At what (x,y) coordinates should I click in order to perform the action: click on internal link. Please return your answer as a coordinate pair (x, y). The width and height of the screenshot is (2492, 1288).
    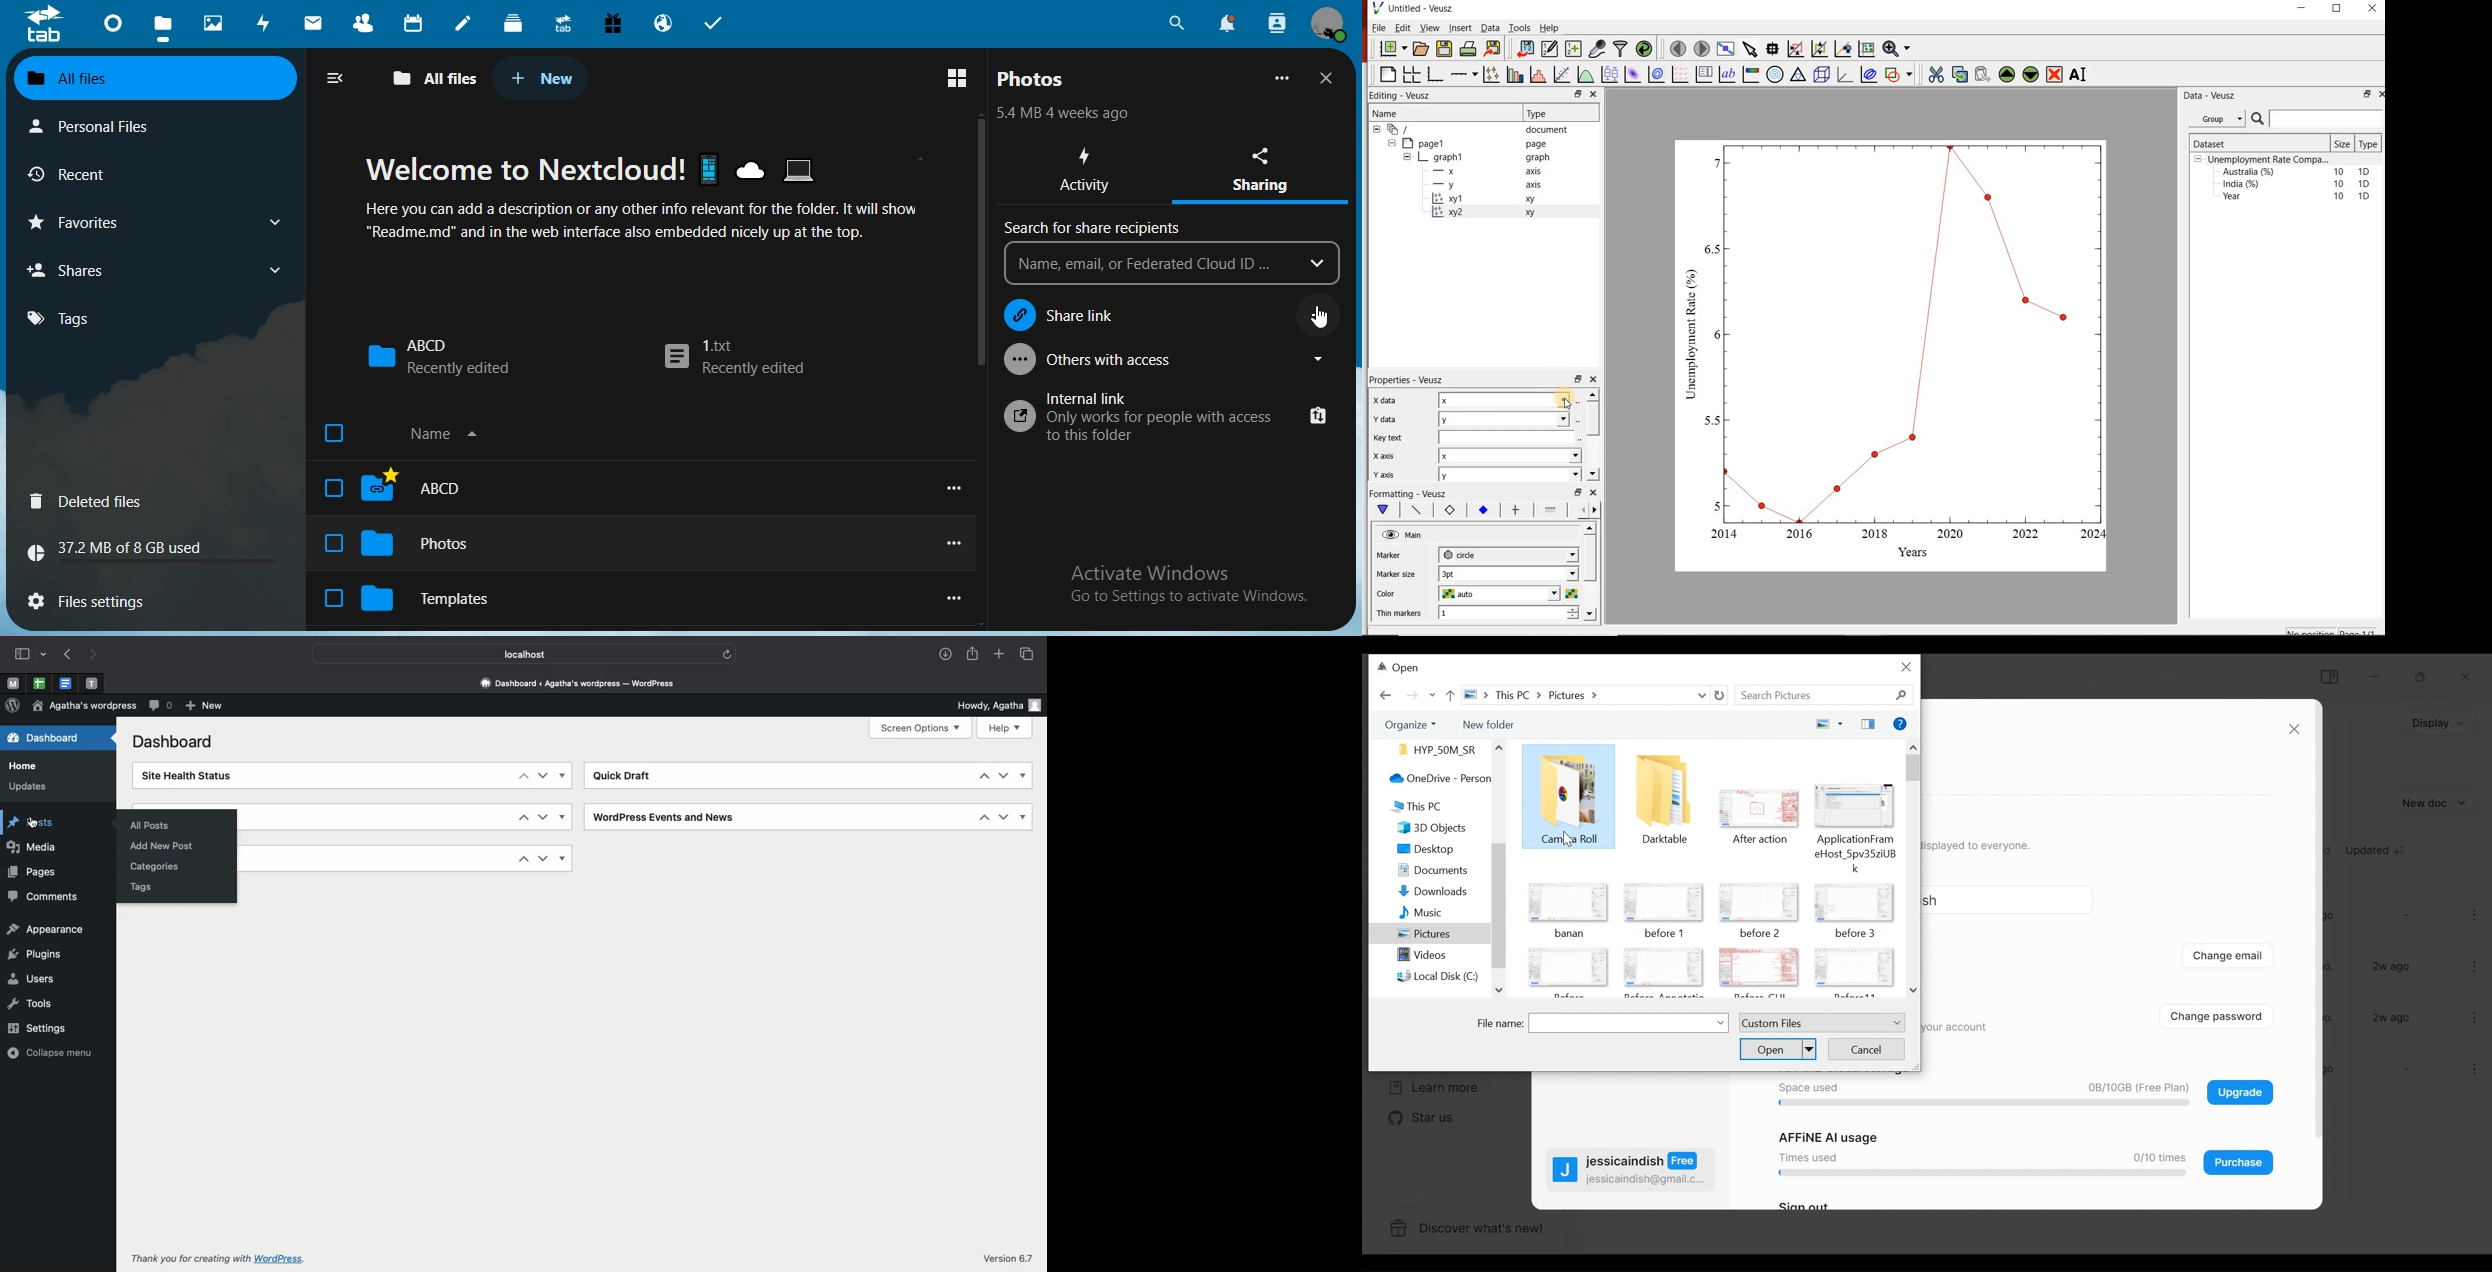
    Looking at the image, I should click on (1166, 416).